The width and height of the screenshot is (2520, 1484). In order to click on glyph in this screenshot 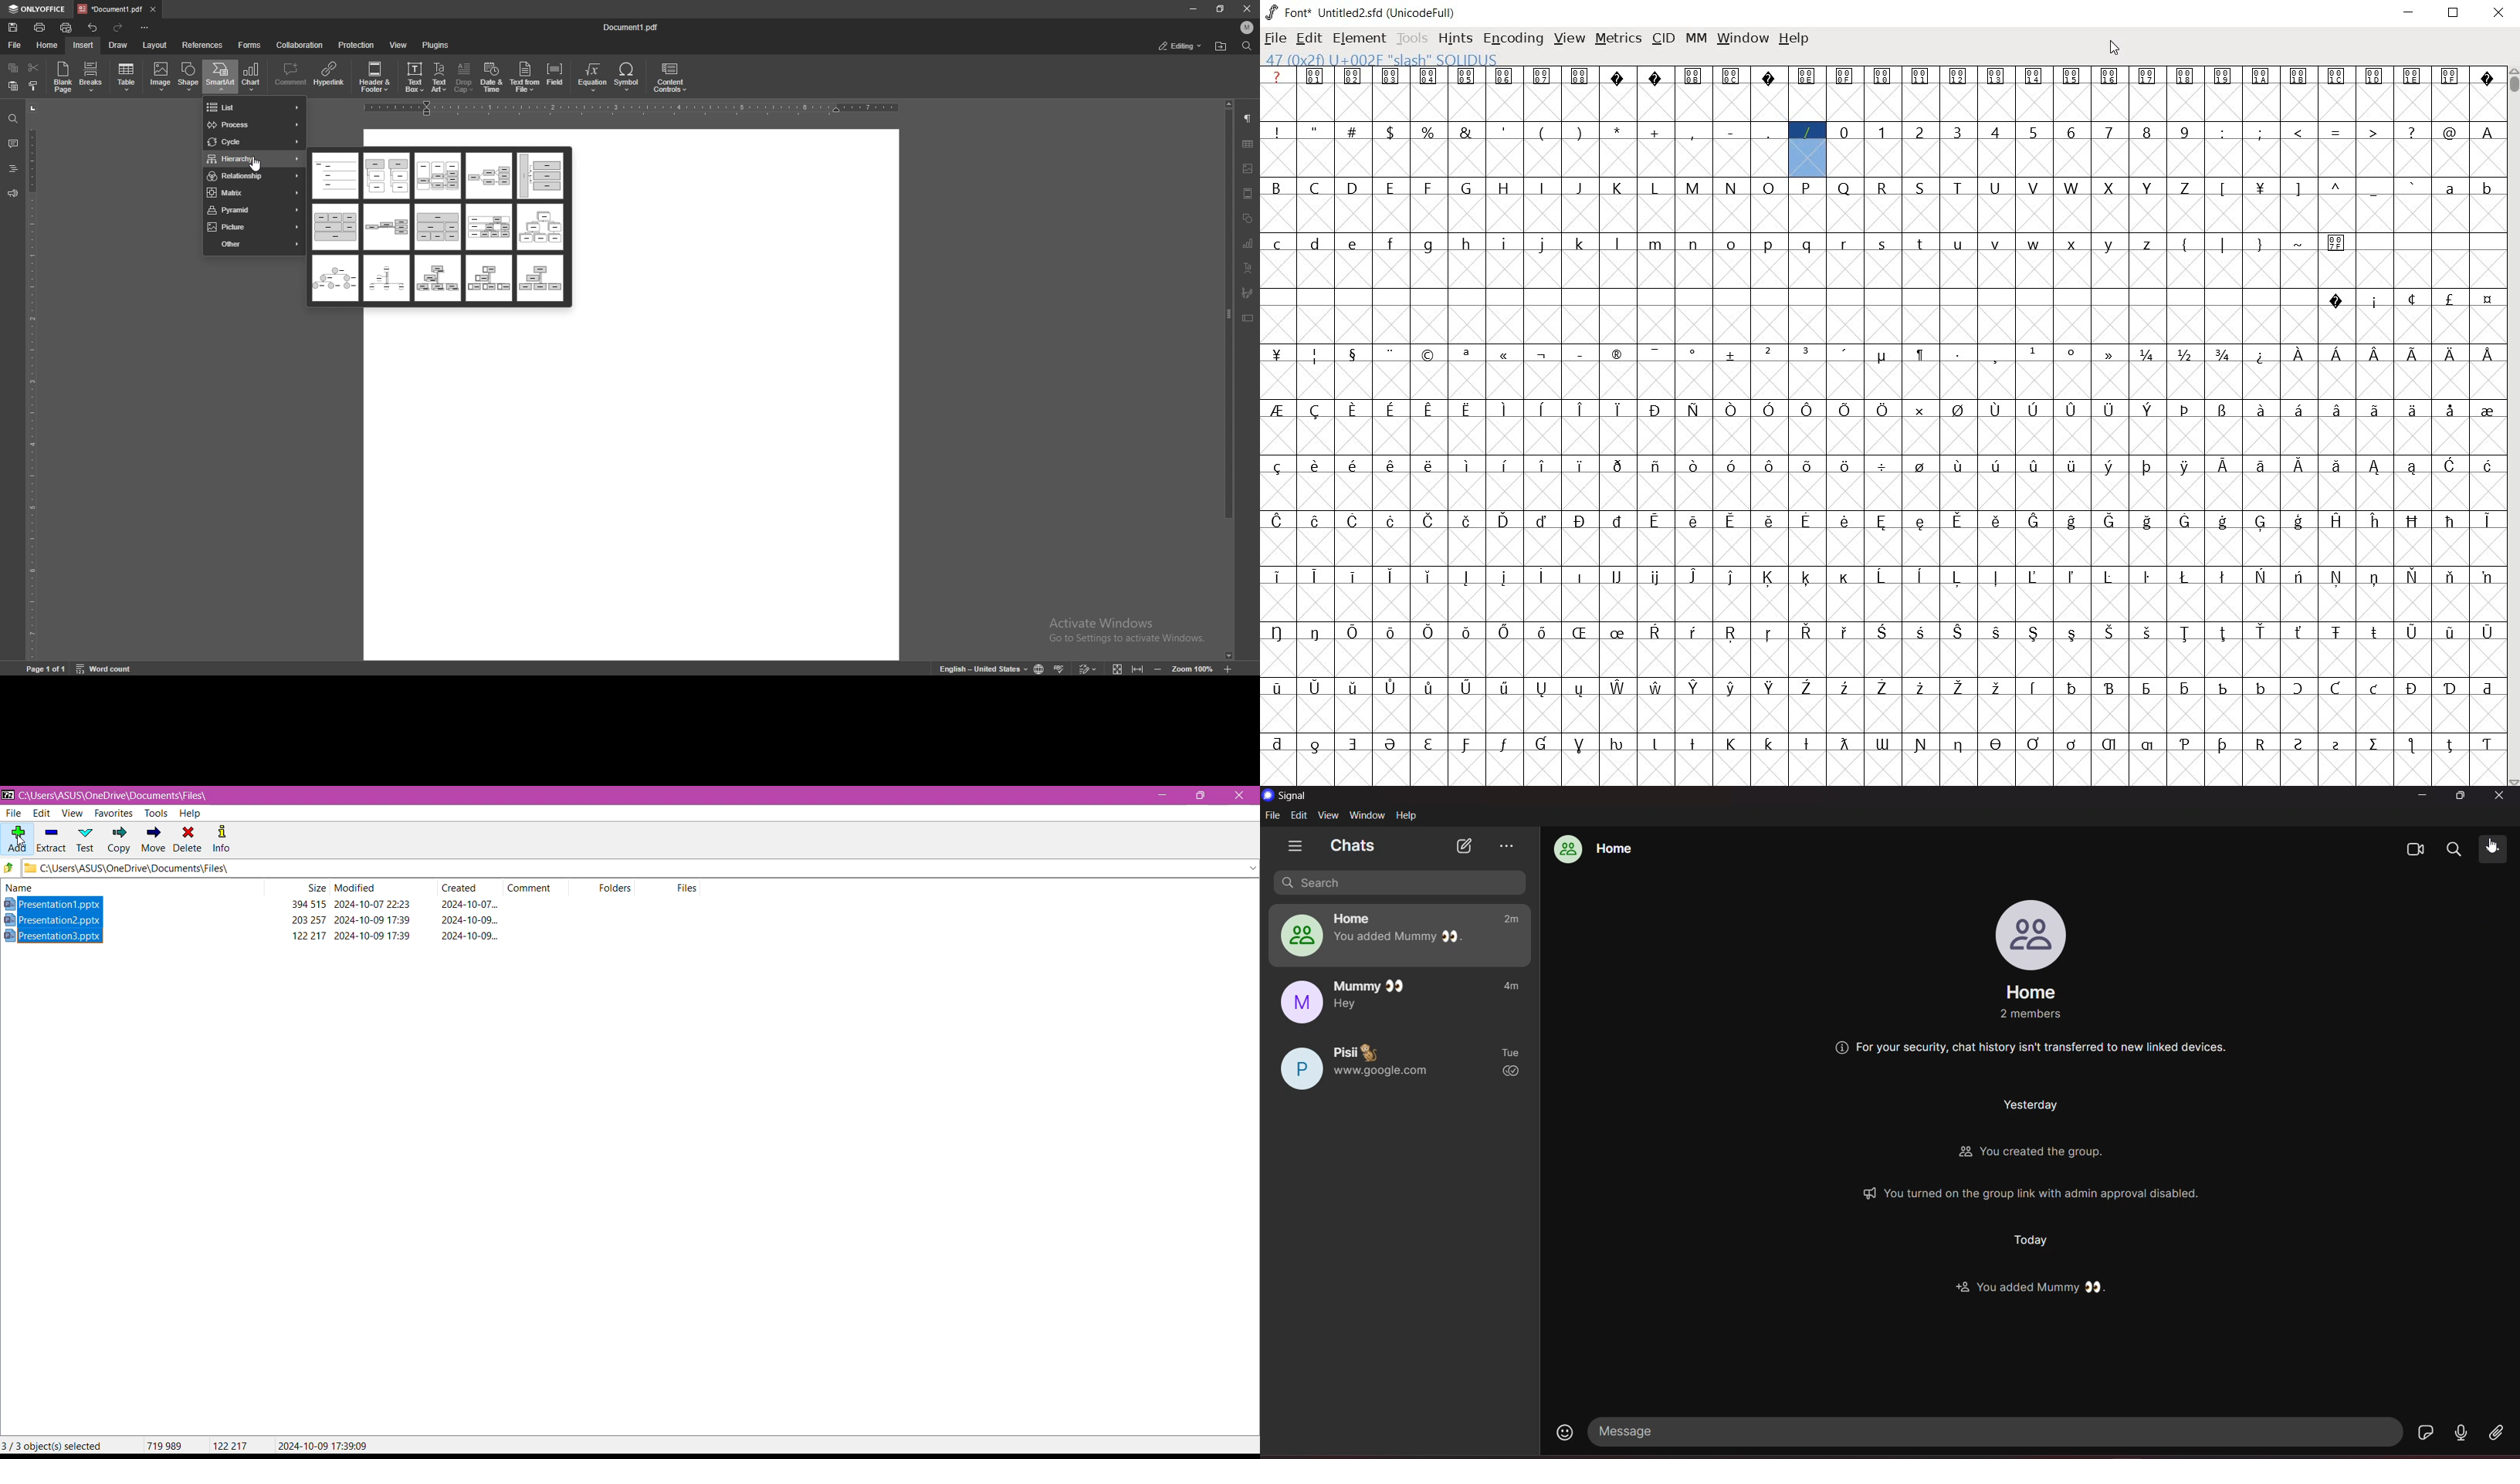, I will do `click(2034, 466)`.